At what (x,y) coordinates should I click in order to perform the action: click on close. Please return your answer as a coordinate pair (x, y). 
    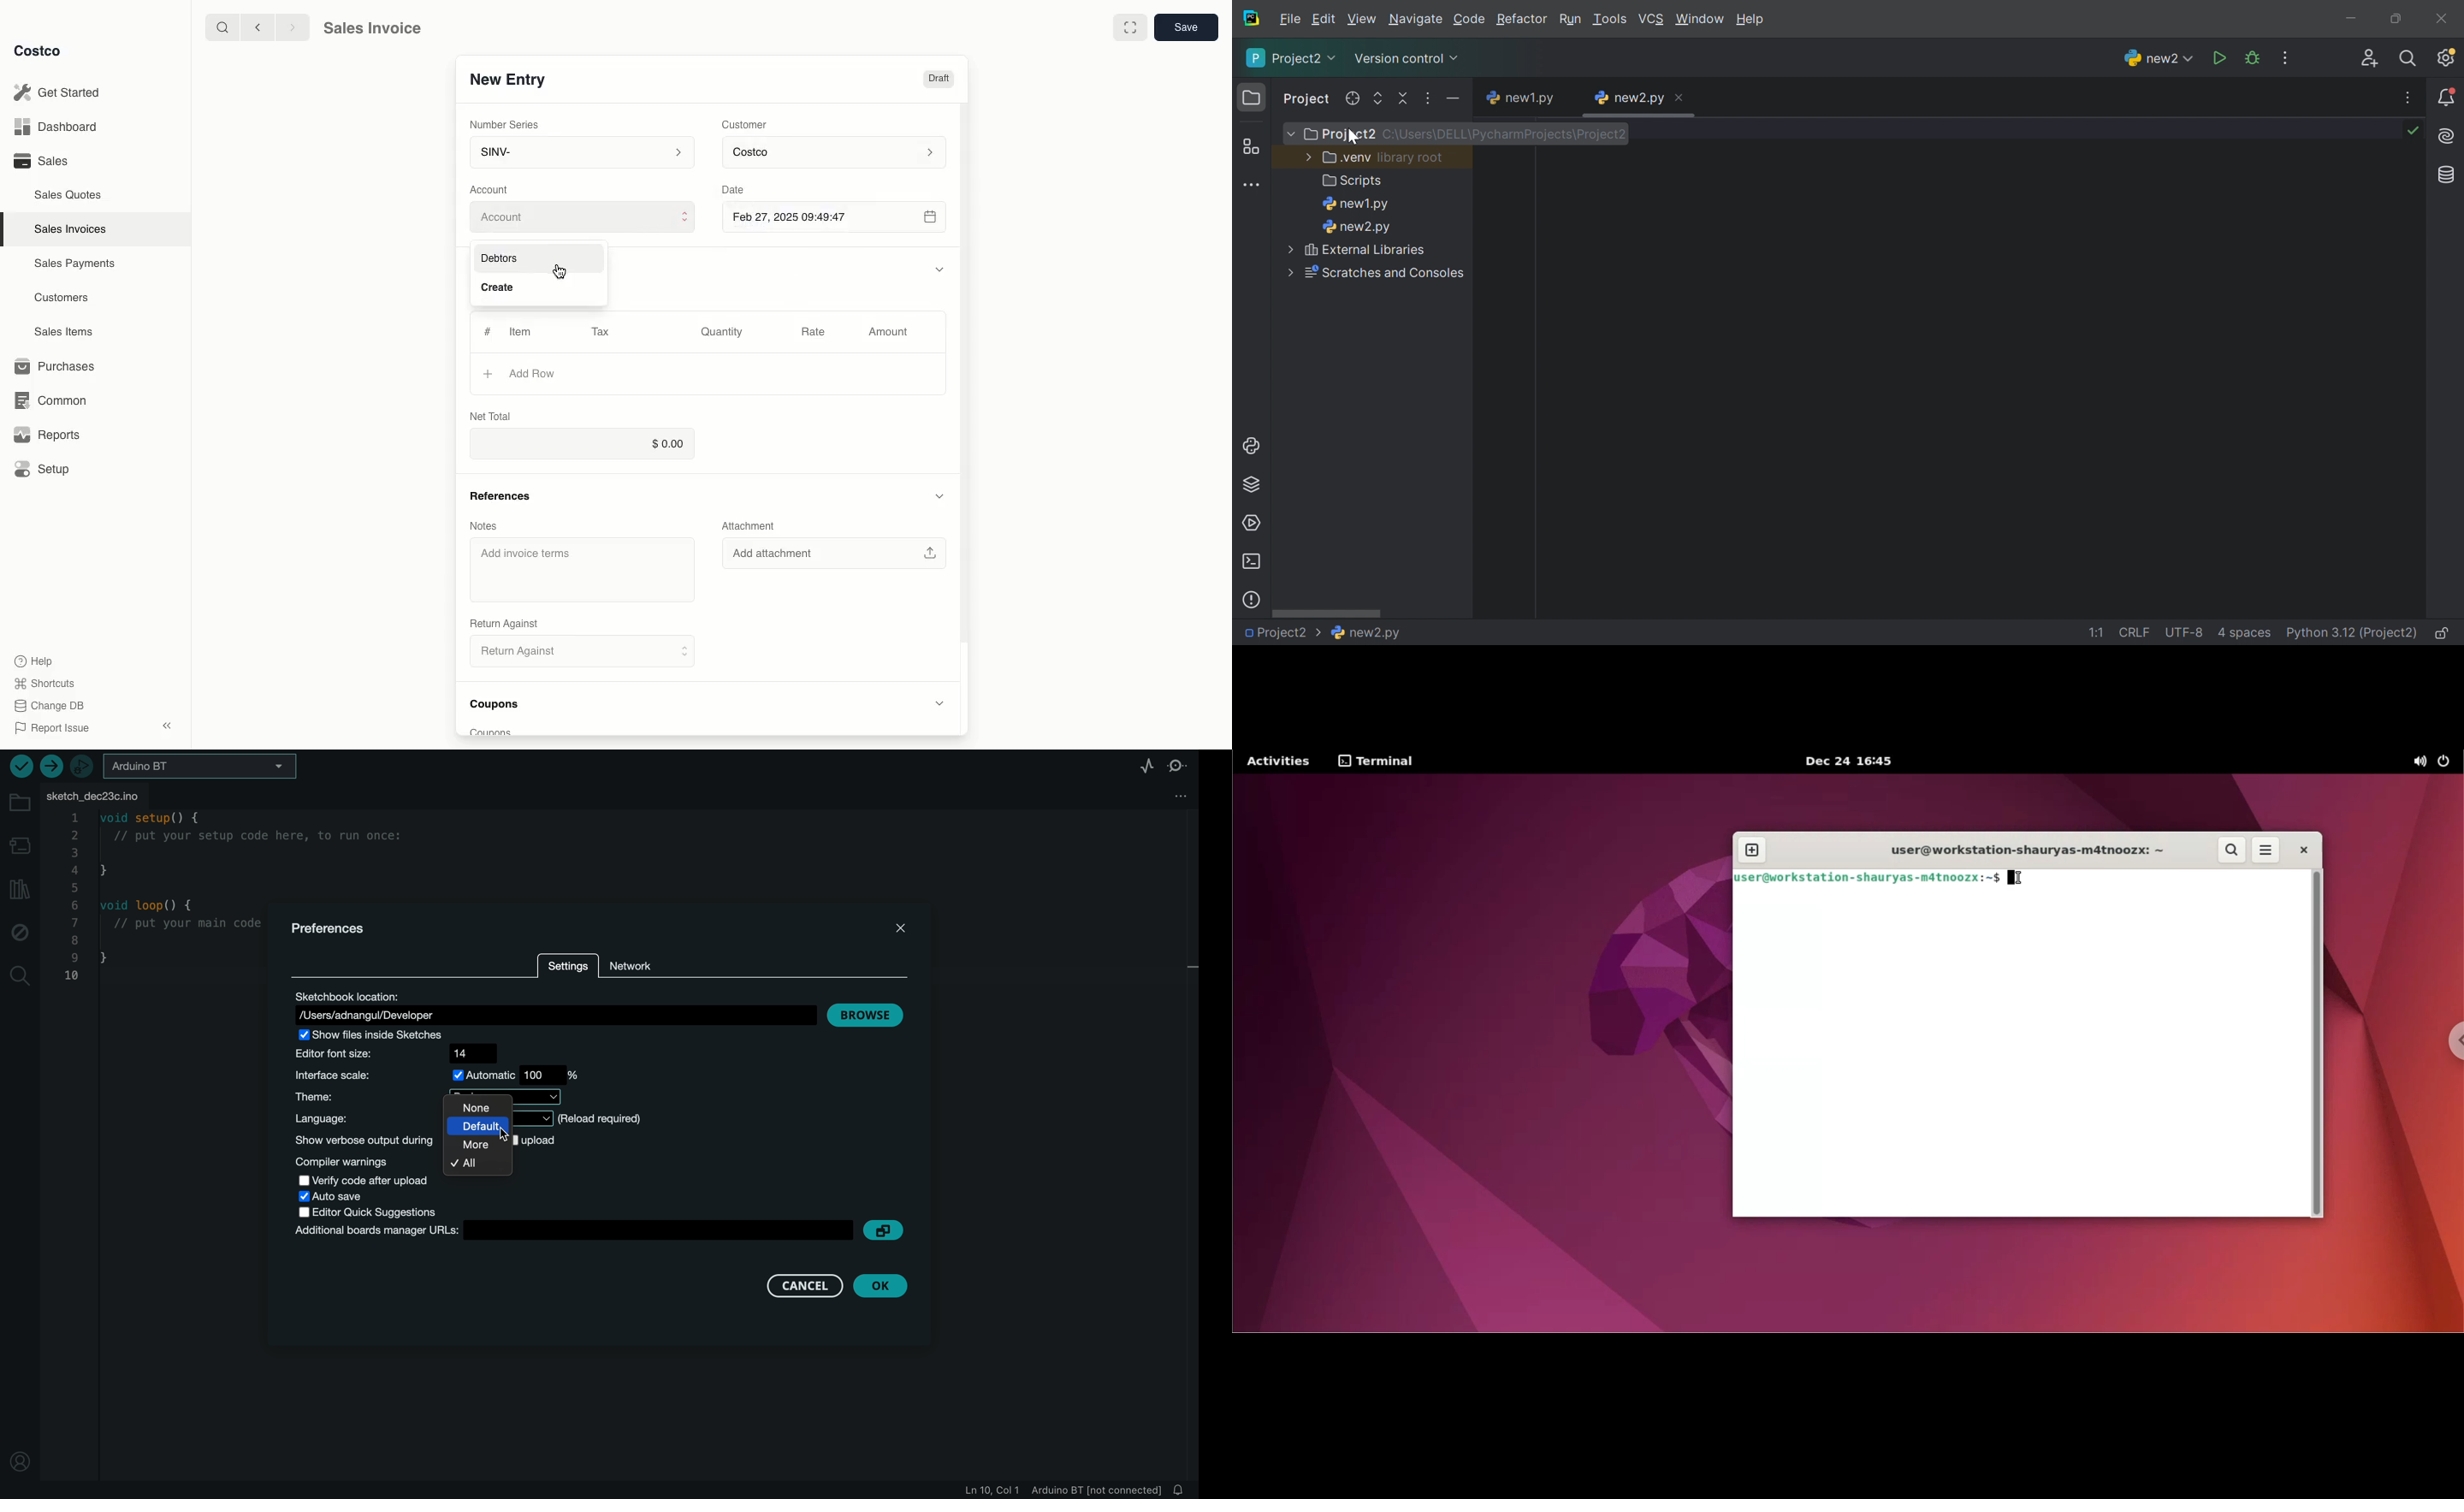
    Looking at the image, I should click on (905, 932).